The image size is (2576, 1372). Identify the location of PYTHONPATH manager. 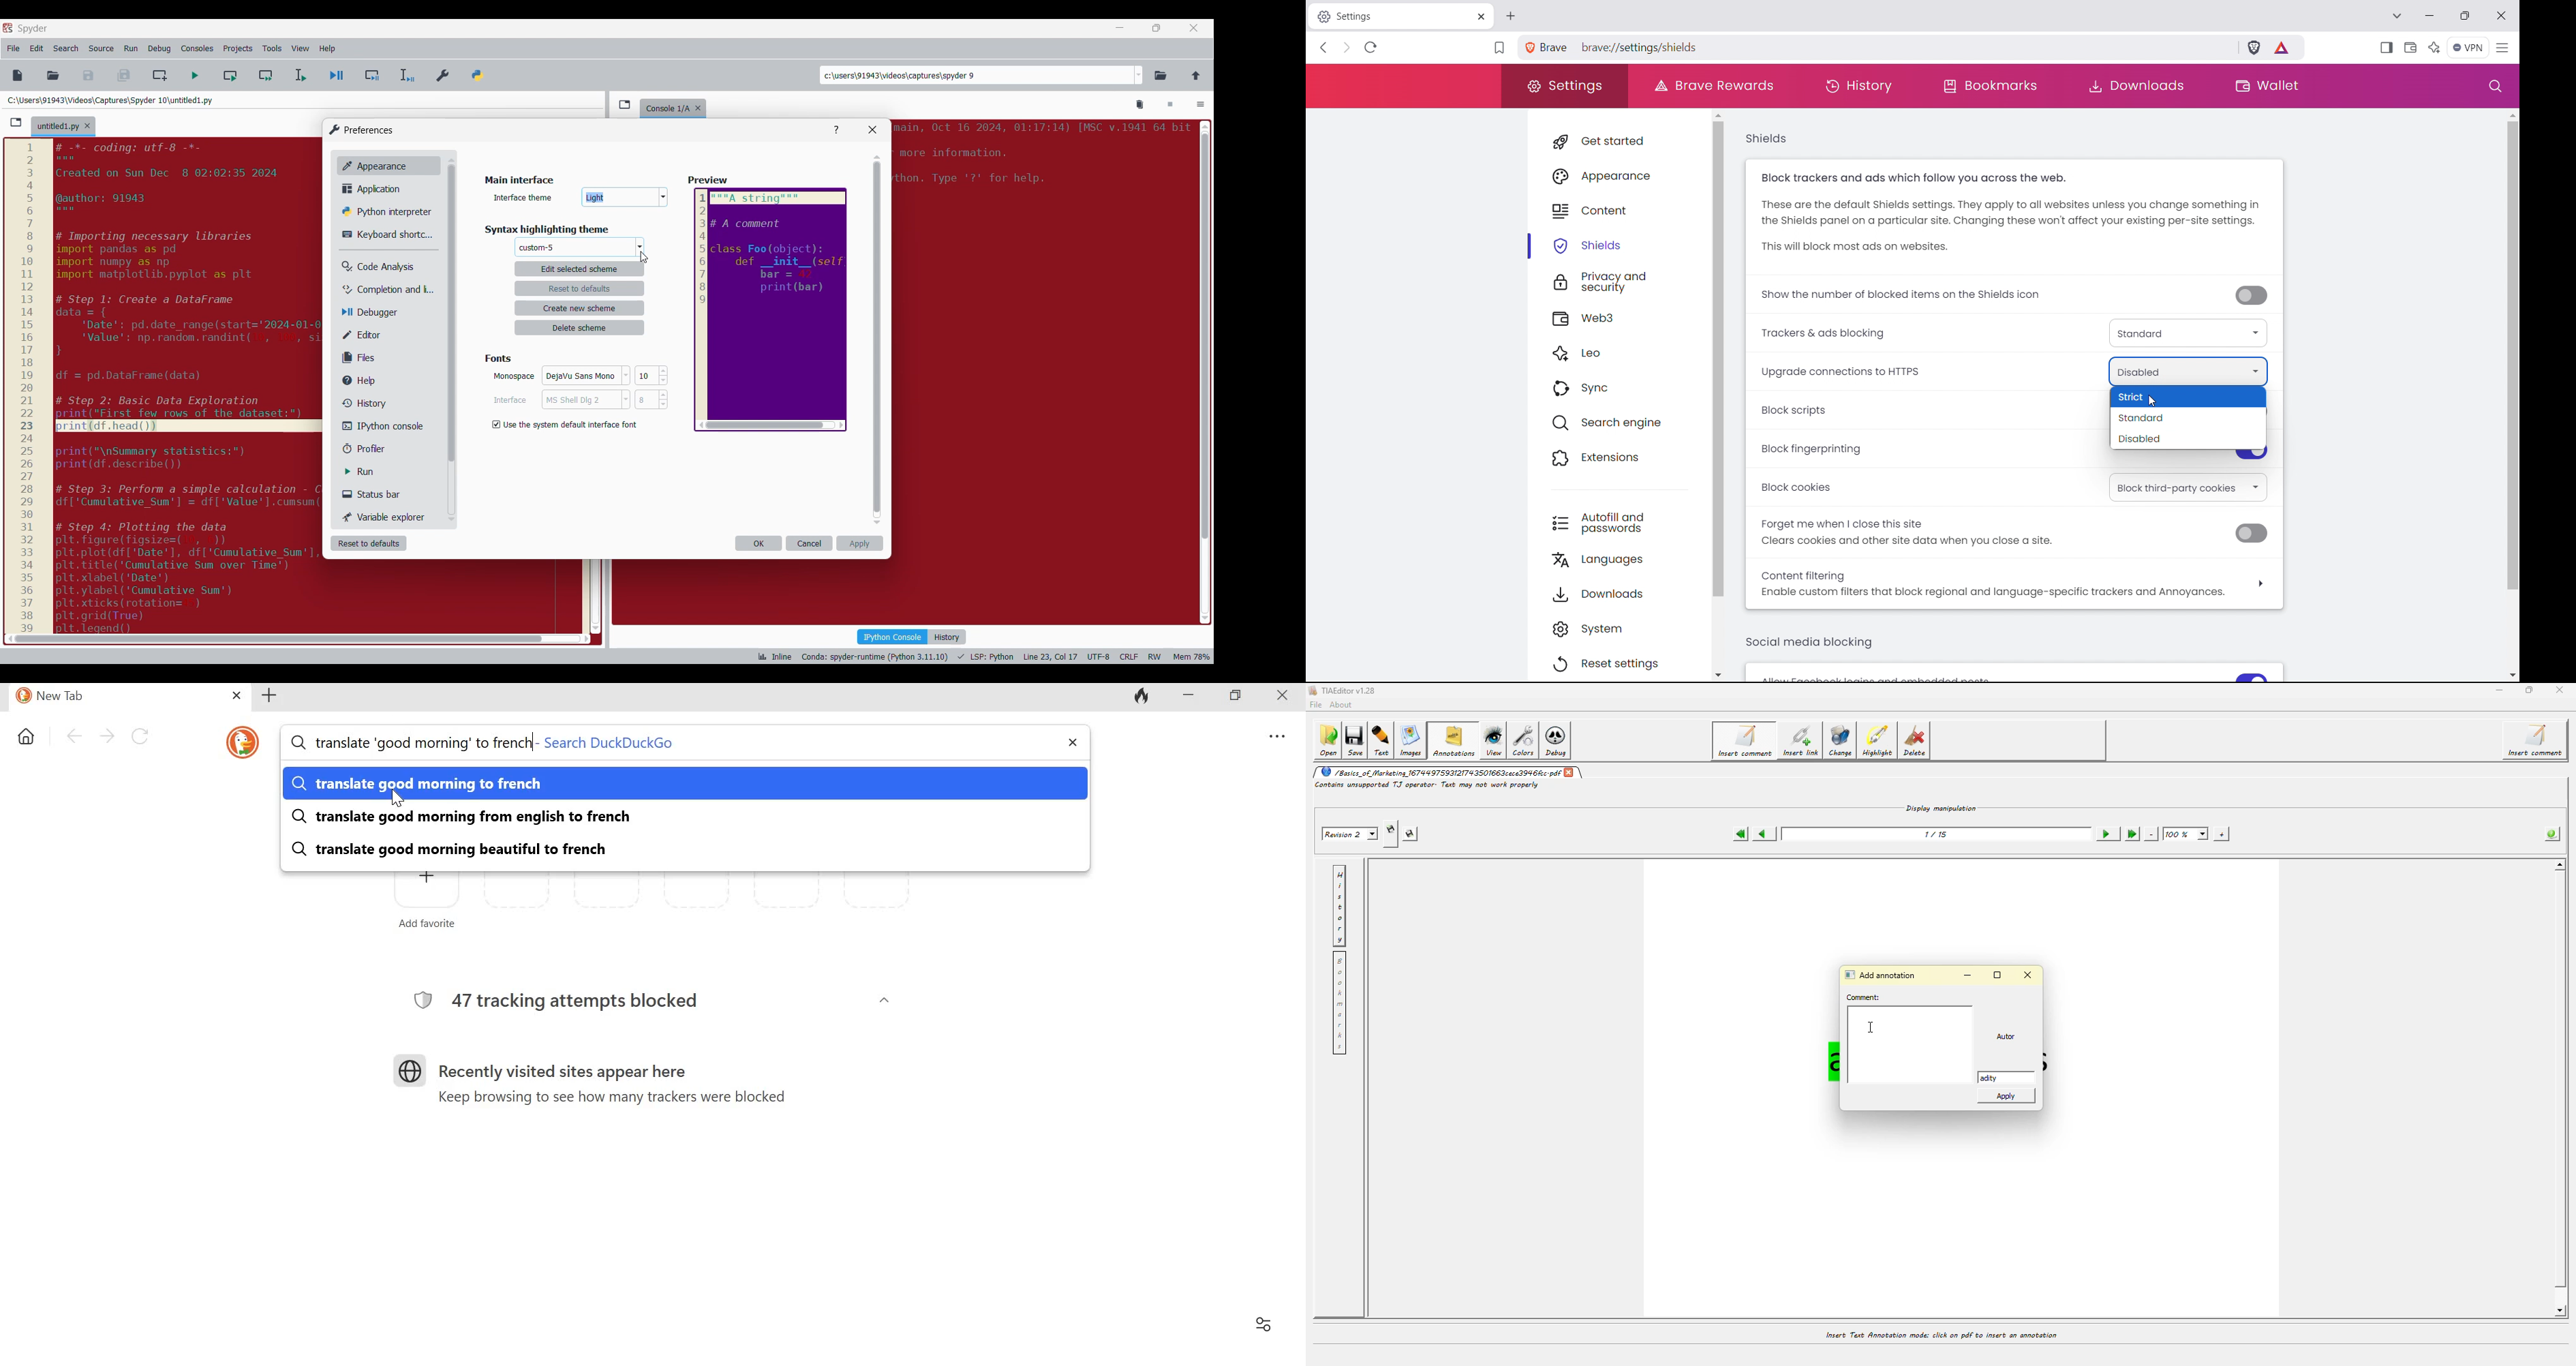
(480, 73).